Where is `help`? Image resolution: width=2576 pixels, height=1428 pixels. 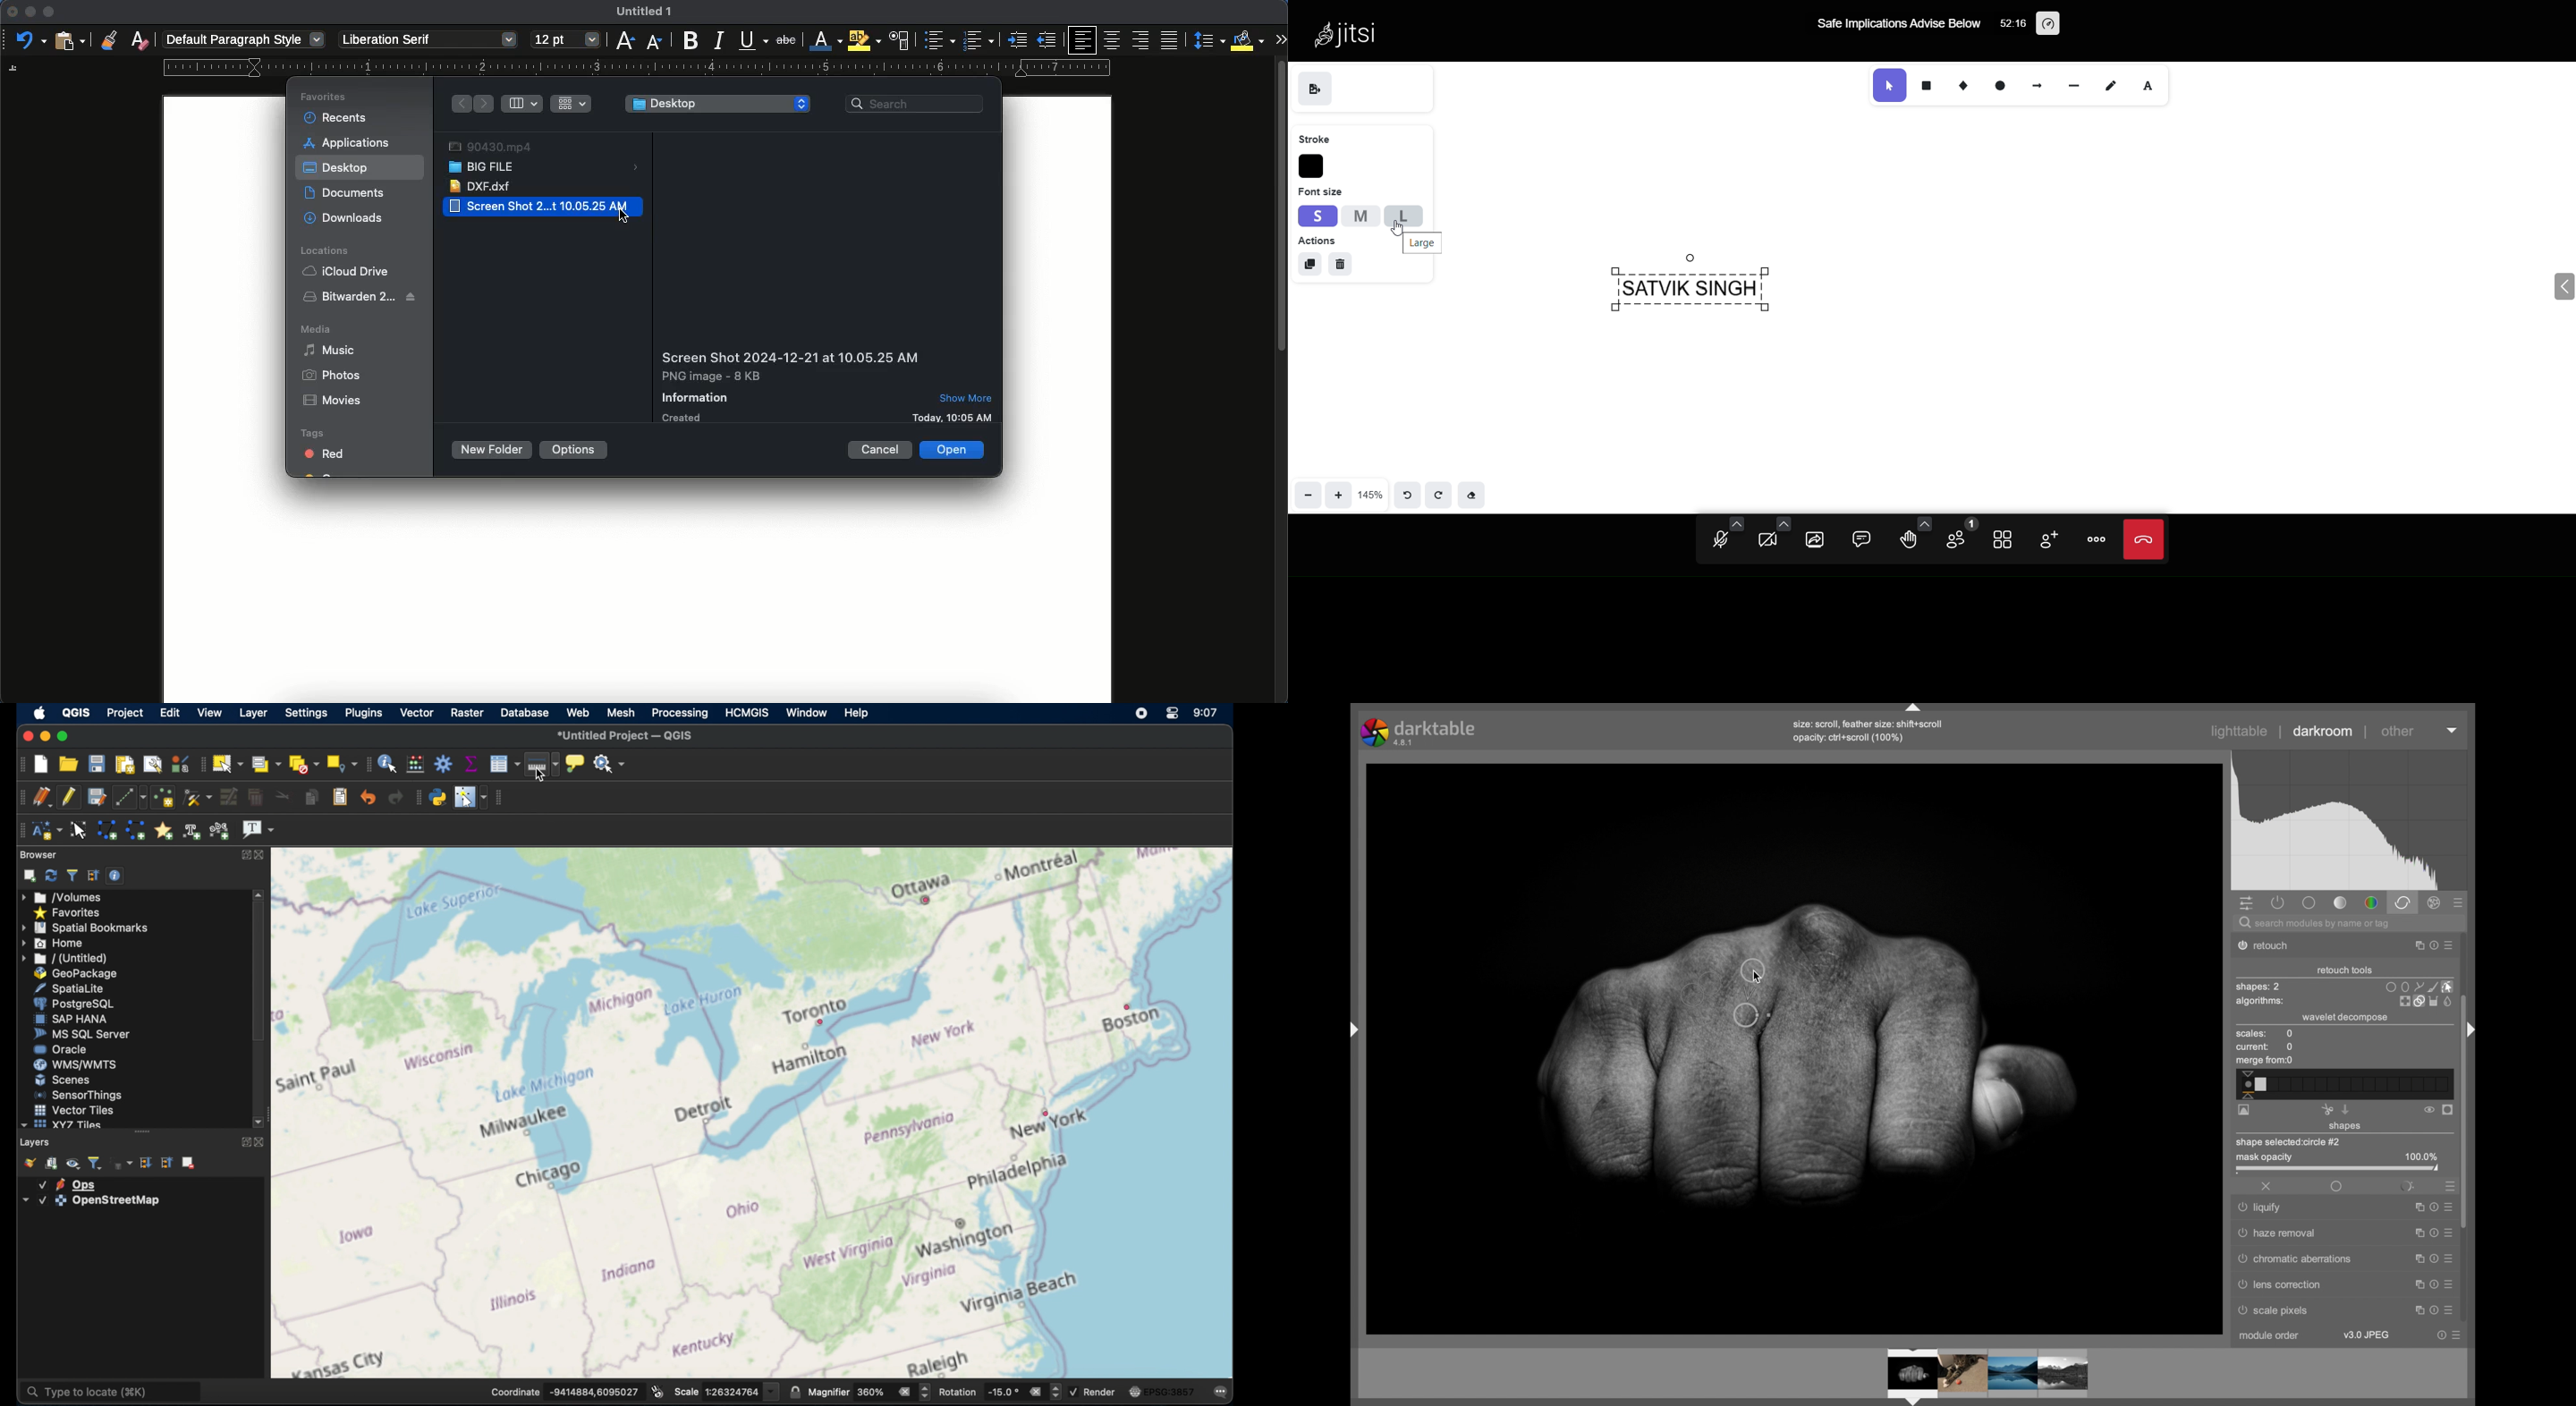
help is located at coordinates (2434, 1311).